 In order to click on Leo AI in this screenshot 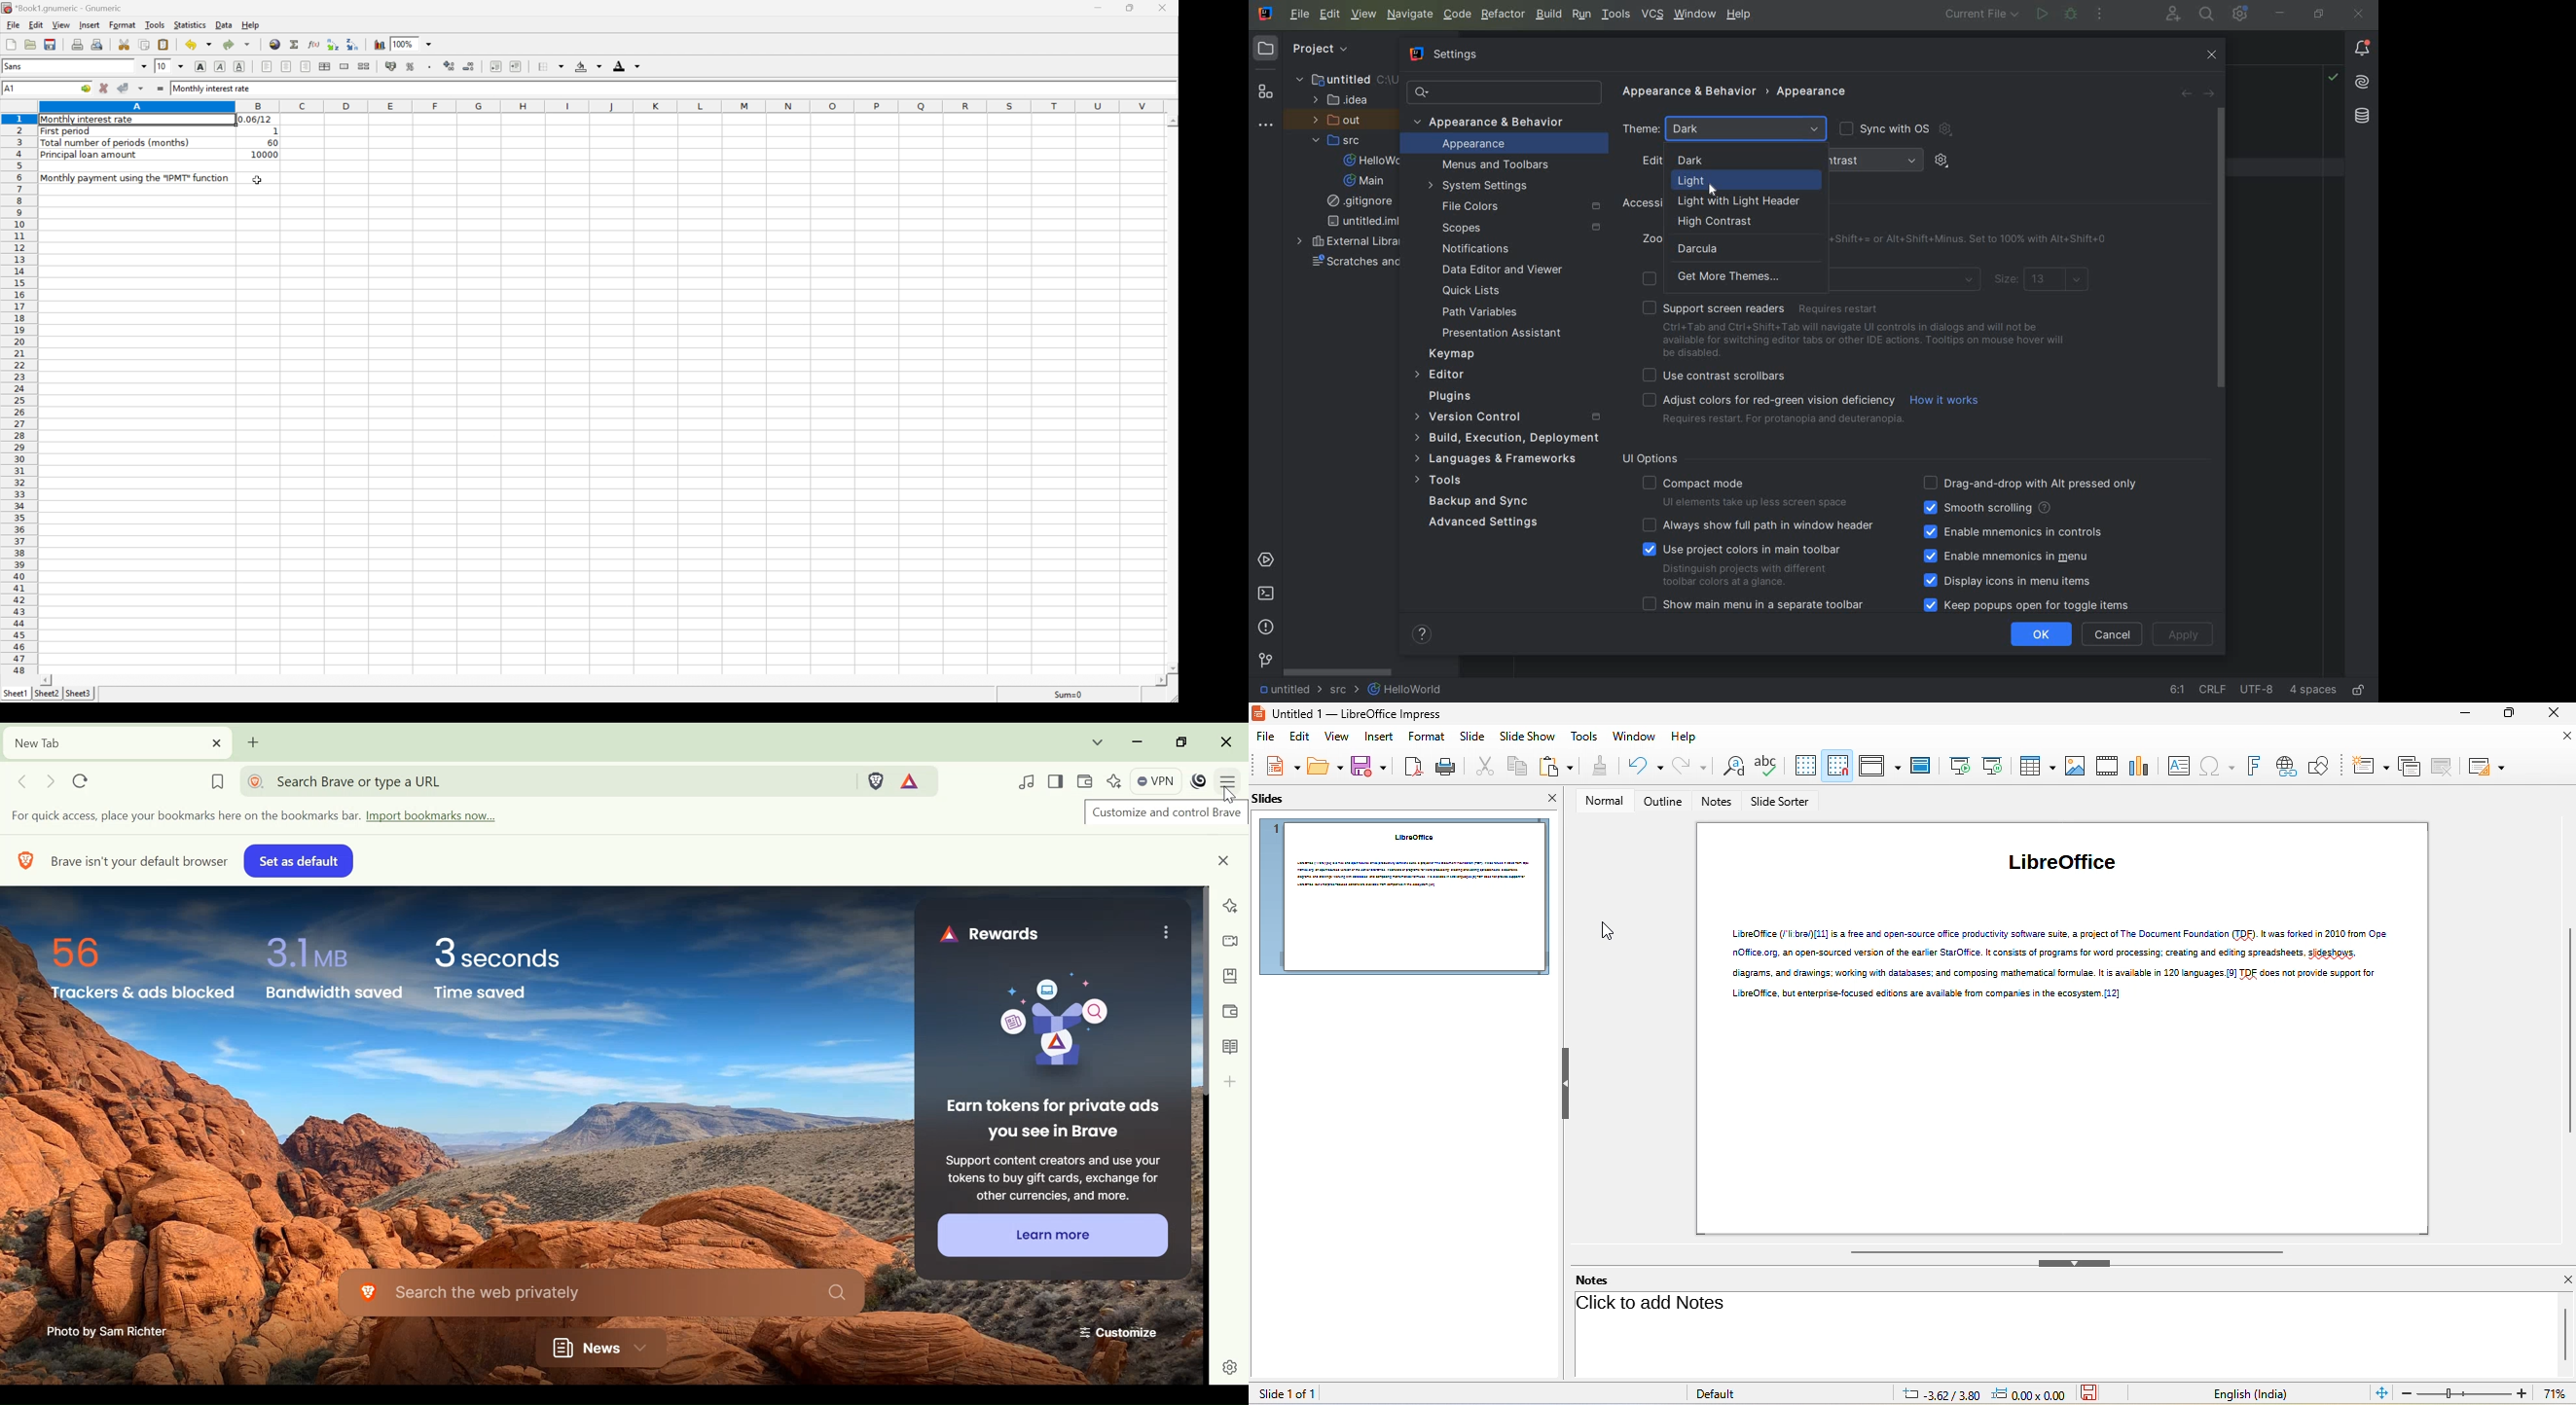, I will do `click(1113, 780)`.